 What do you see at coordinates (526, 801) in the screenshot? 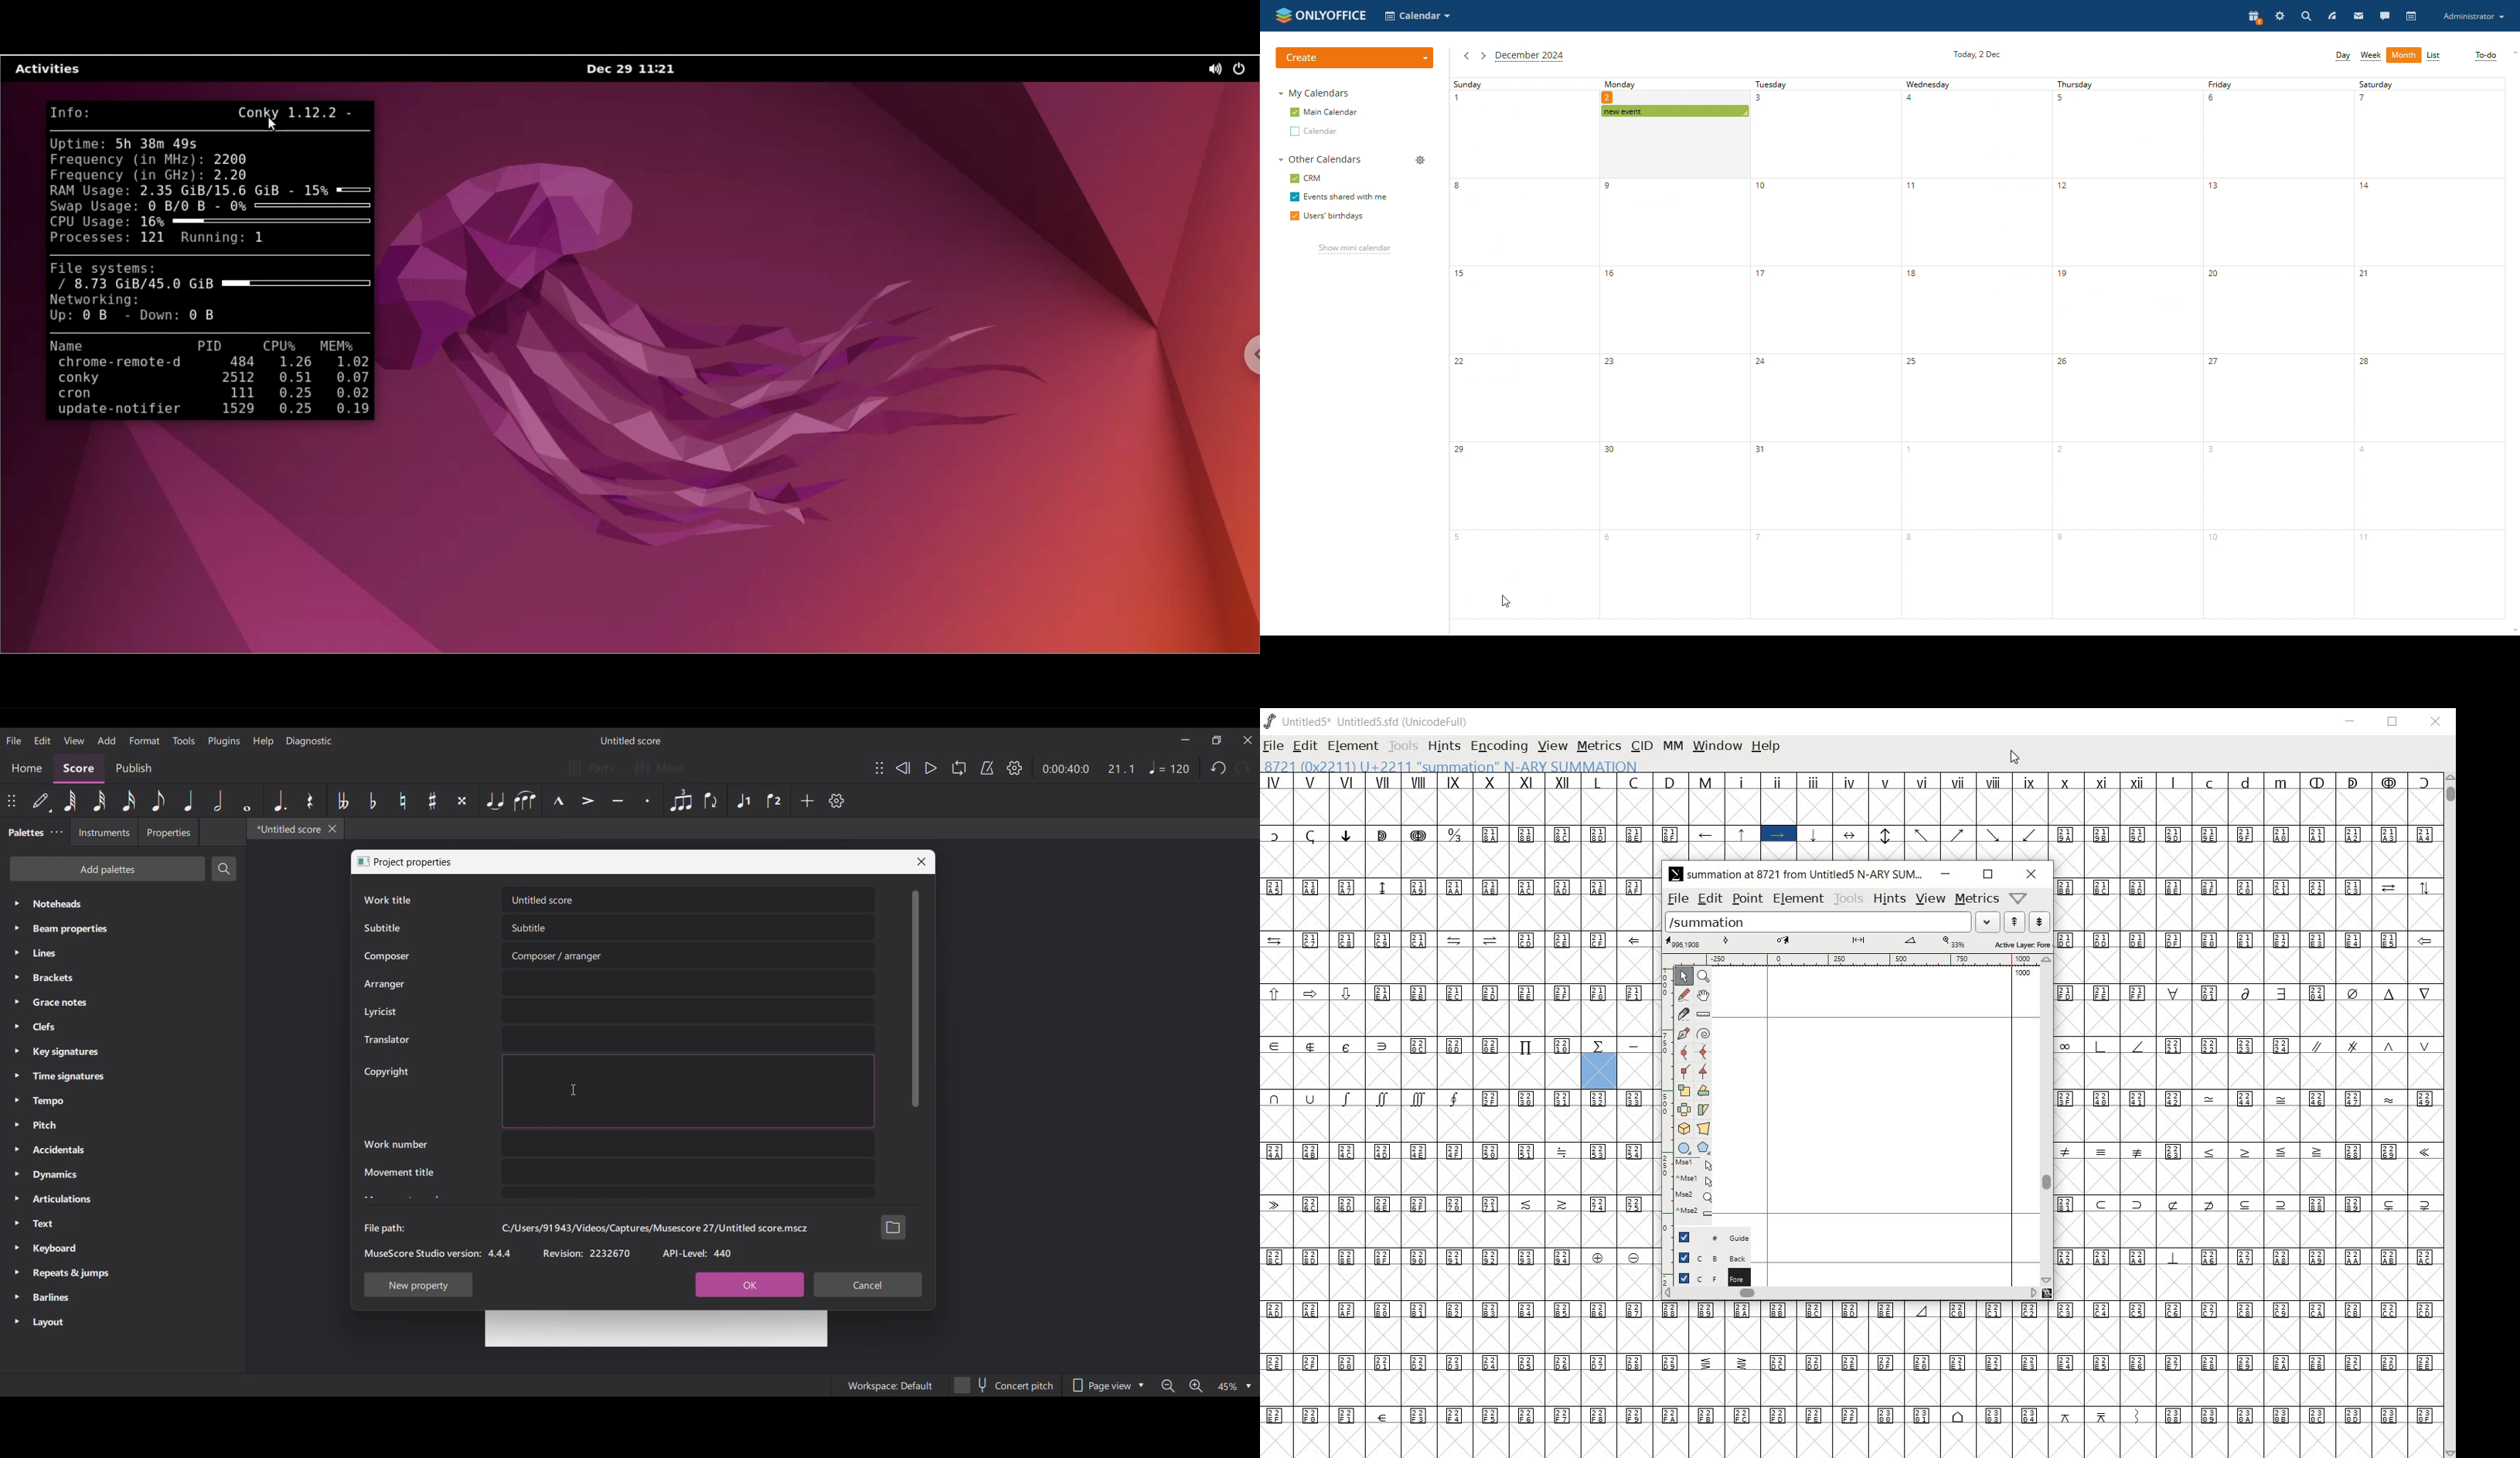
I see `Slur` at bounding box center [526, 801].